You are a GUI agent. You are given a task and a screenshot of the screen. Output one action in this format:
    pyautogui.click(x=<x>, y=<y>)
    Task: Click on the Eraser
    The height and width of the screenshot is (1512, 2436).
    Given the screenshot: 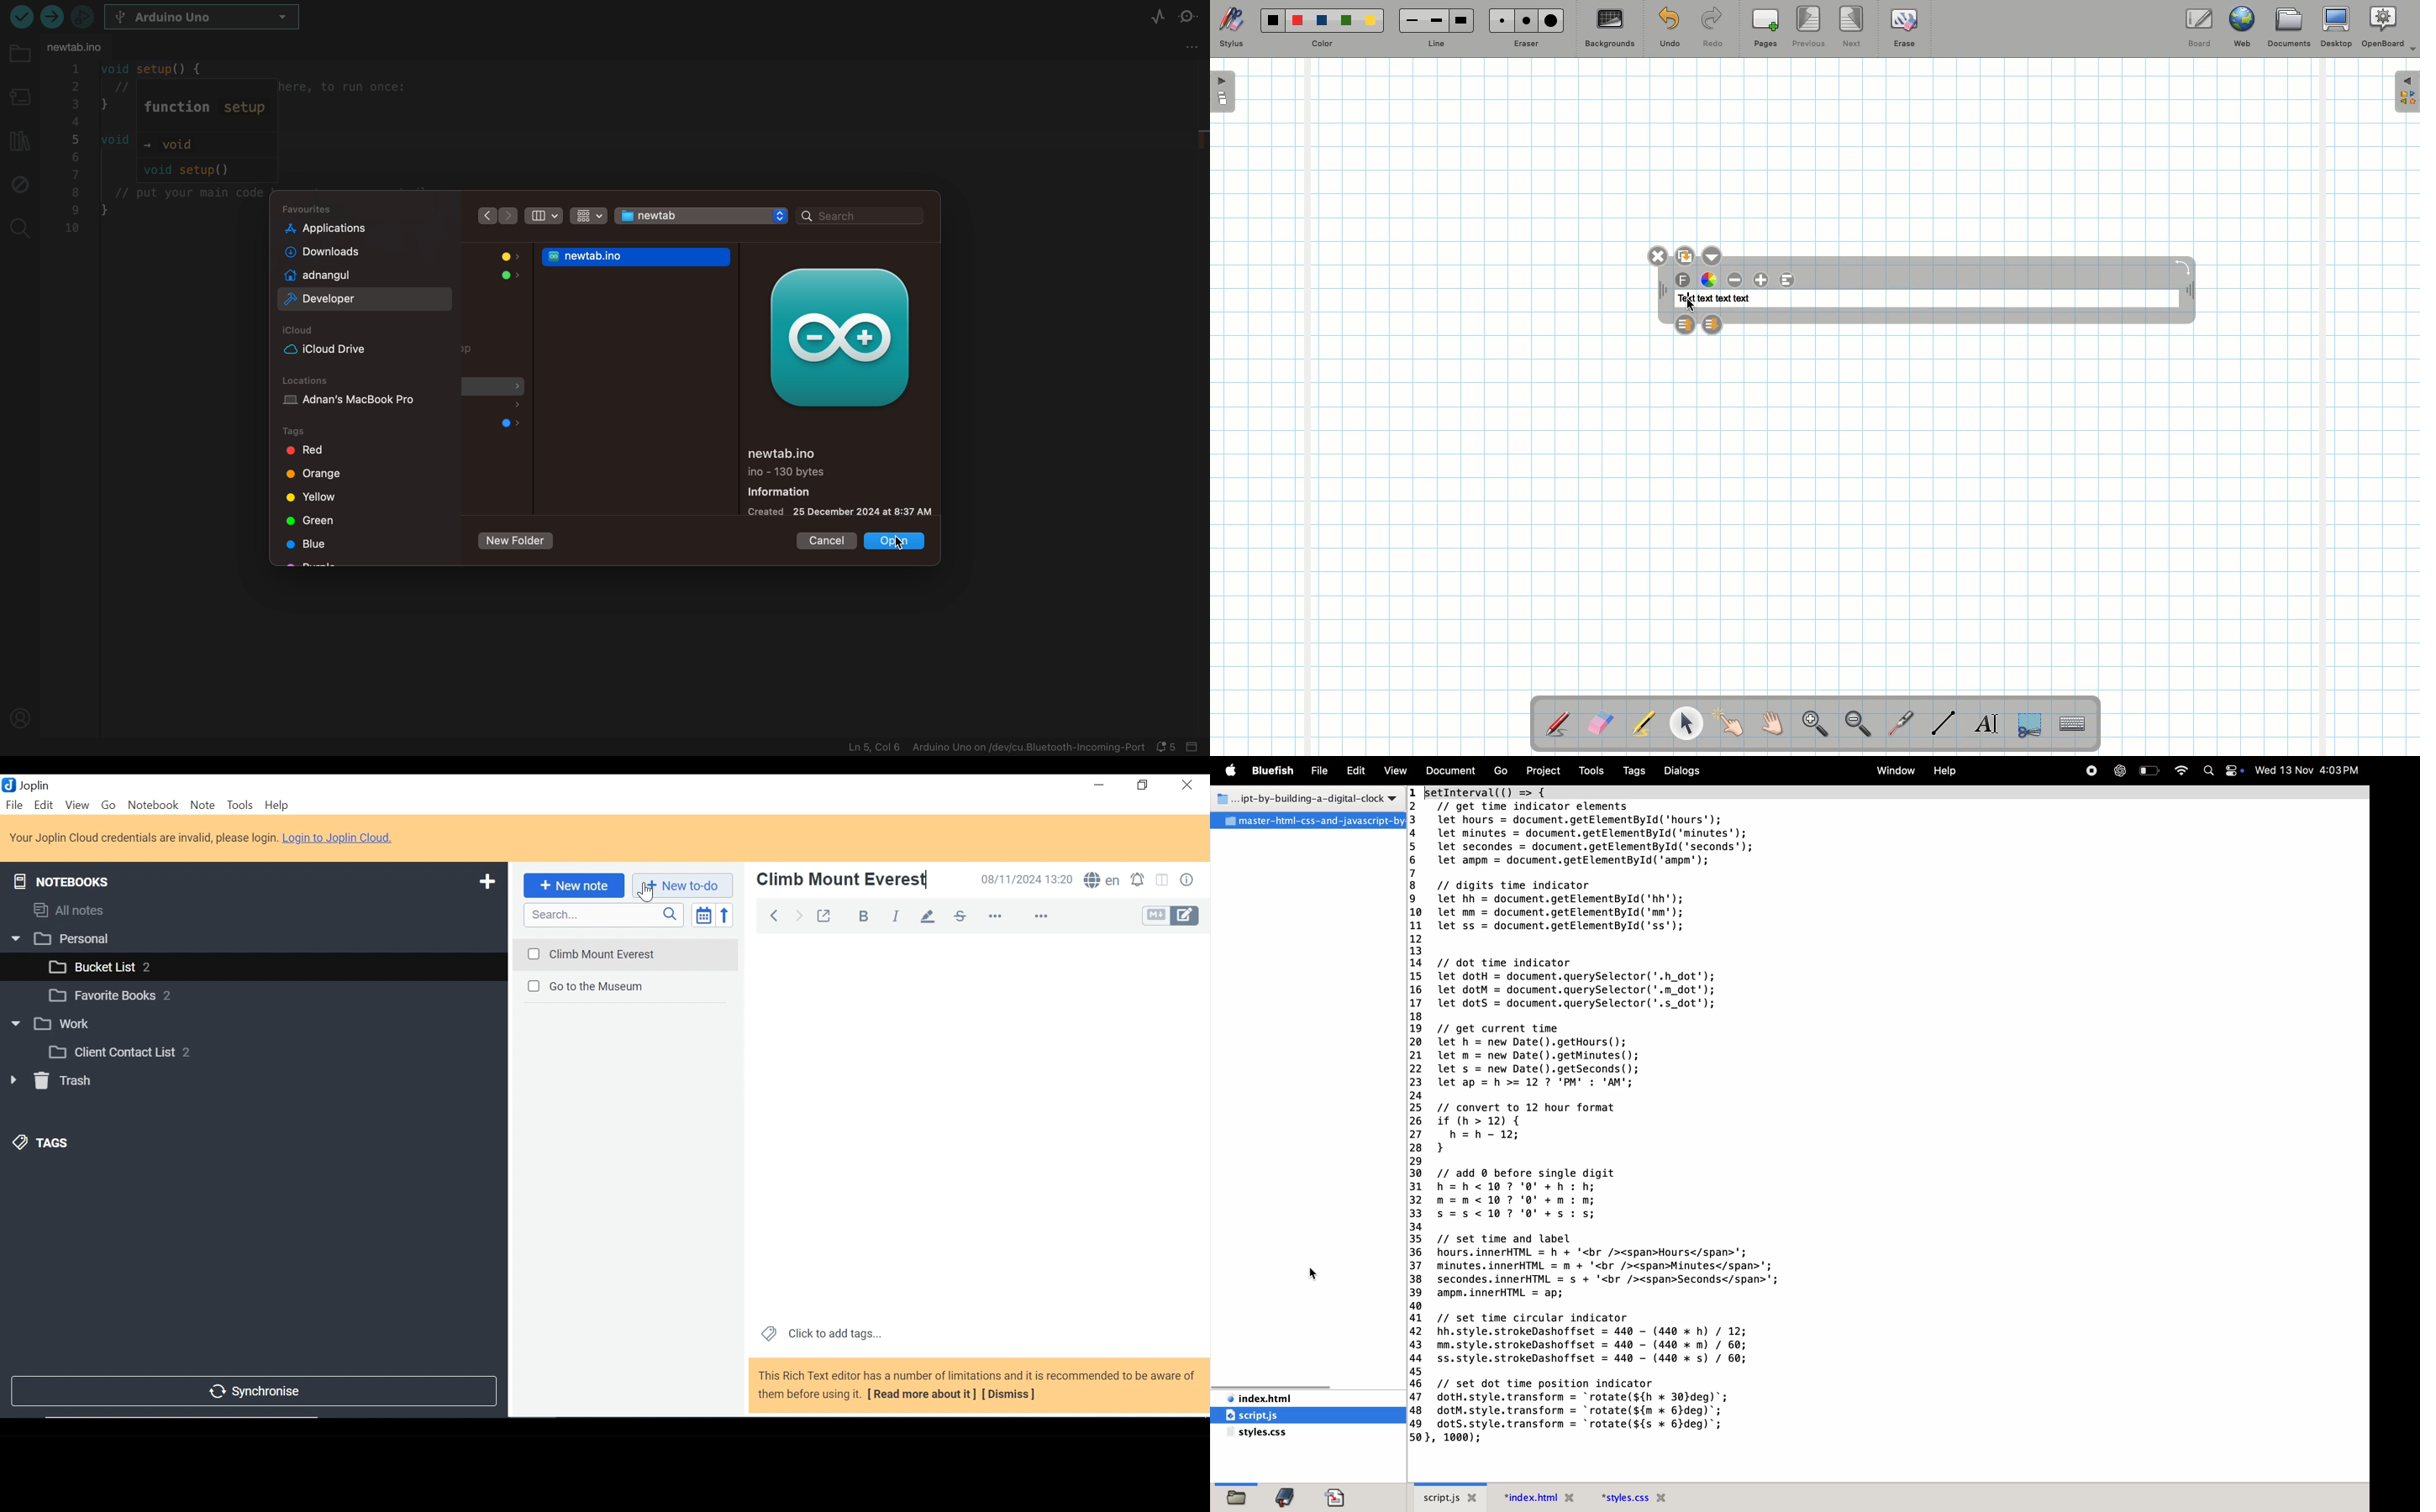 What is the action you would take?
    pyautogui.click(x=1600, y=725)
    